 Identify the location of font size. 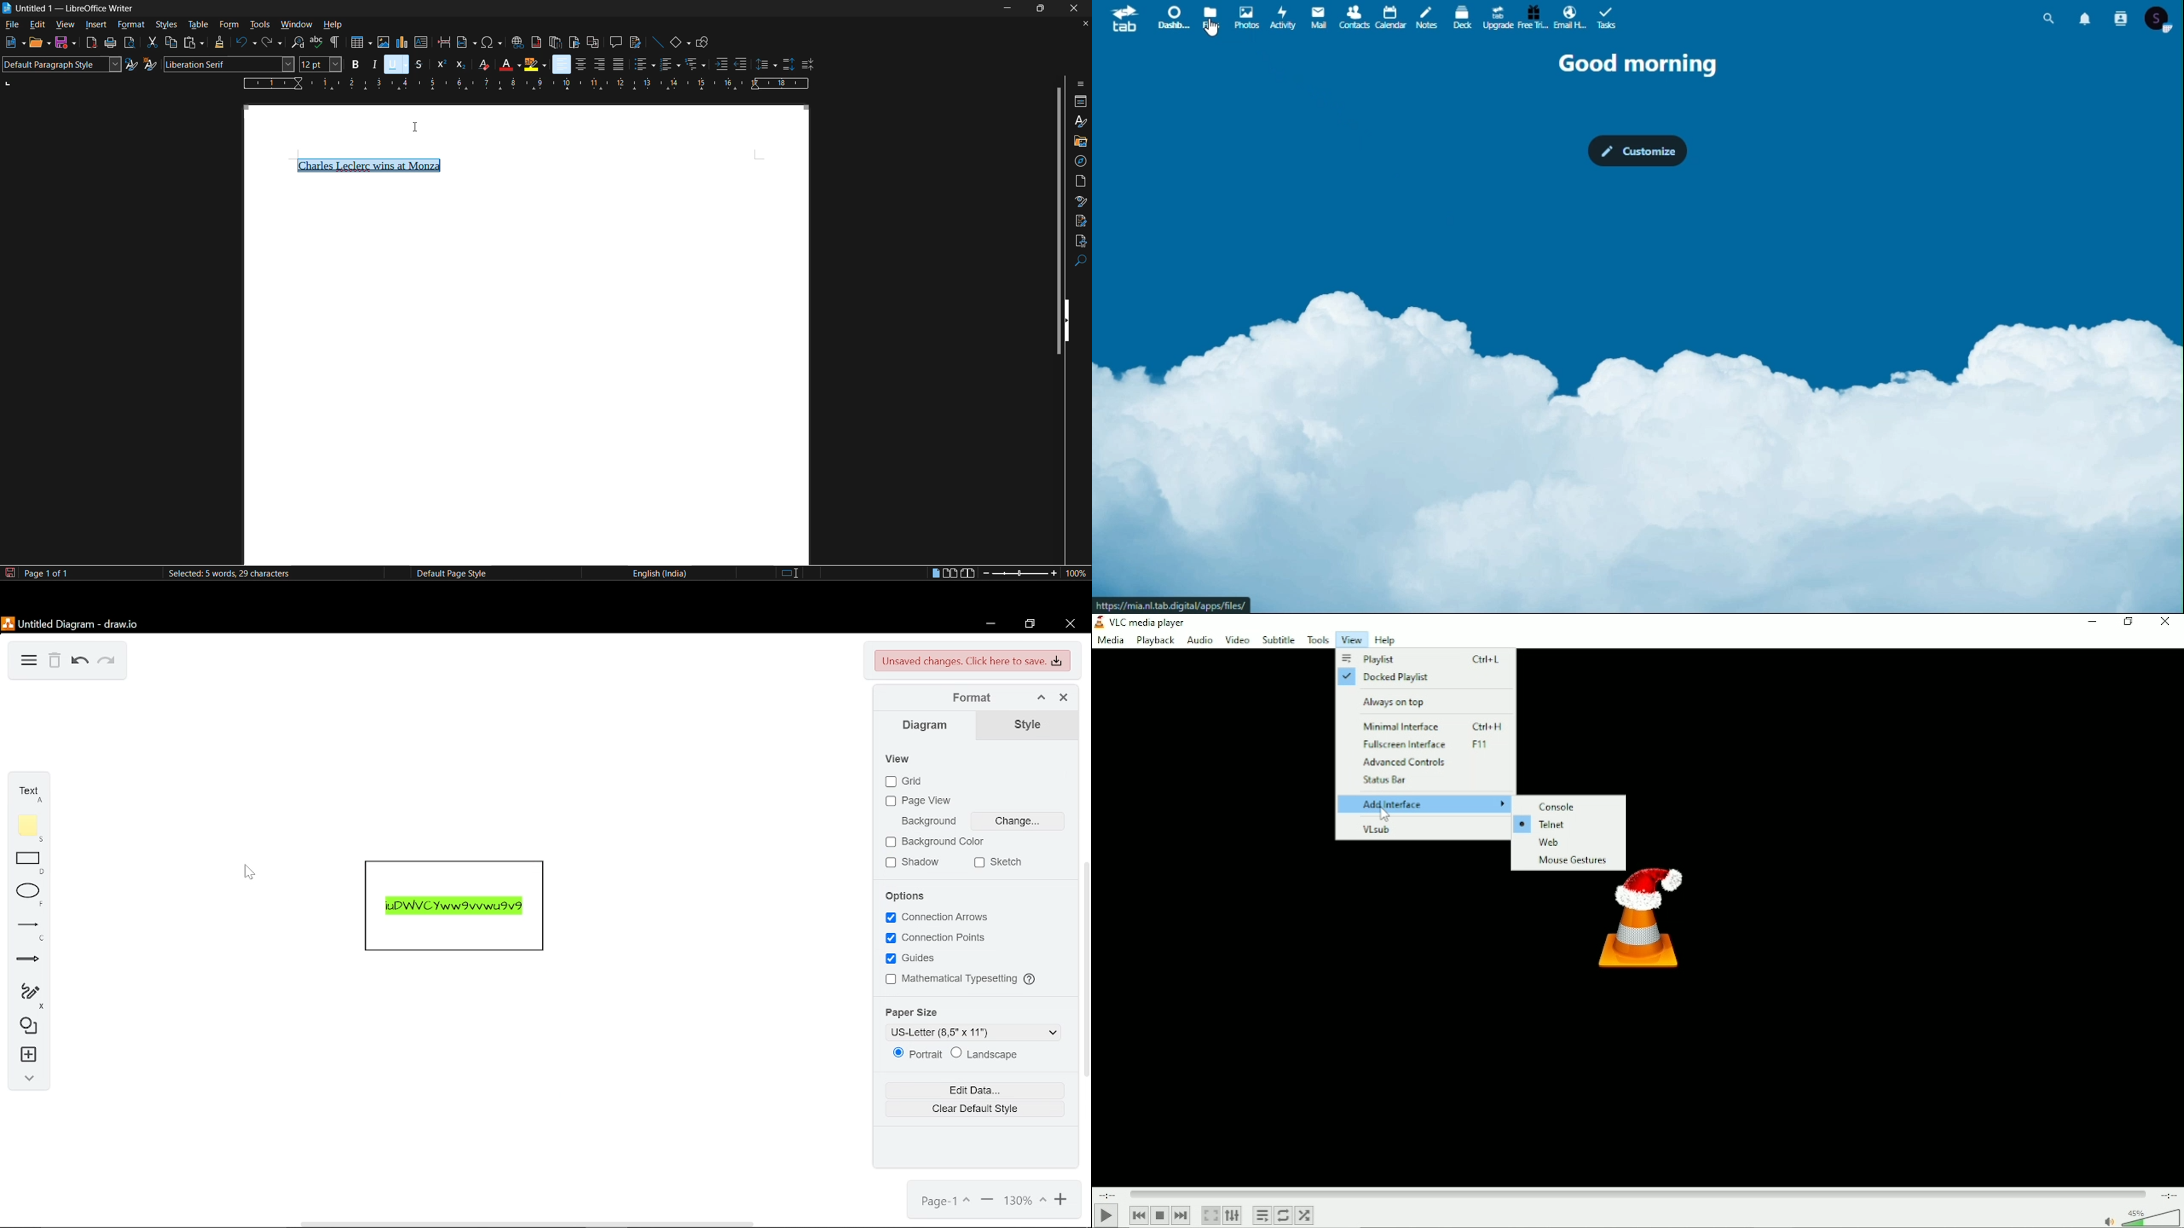
(320, 64).